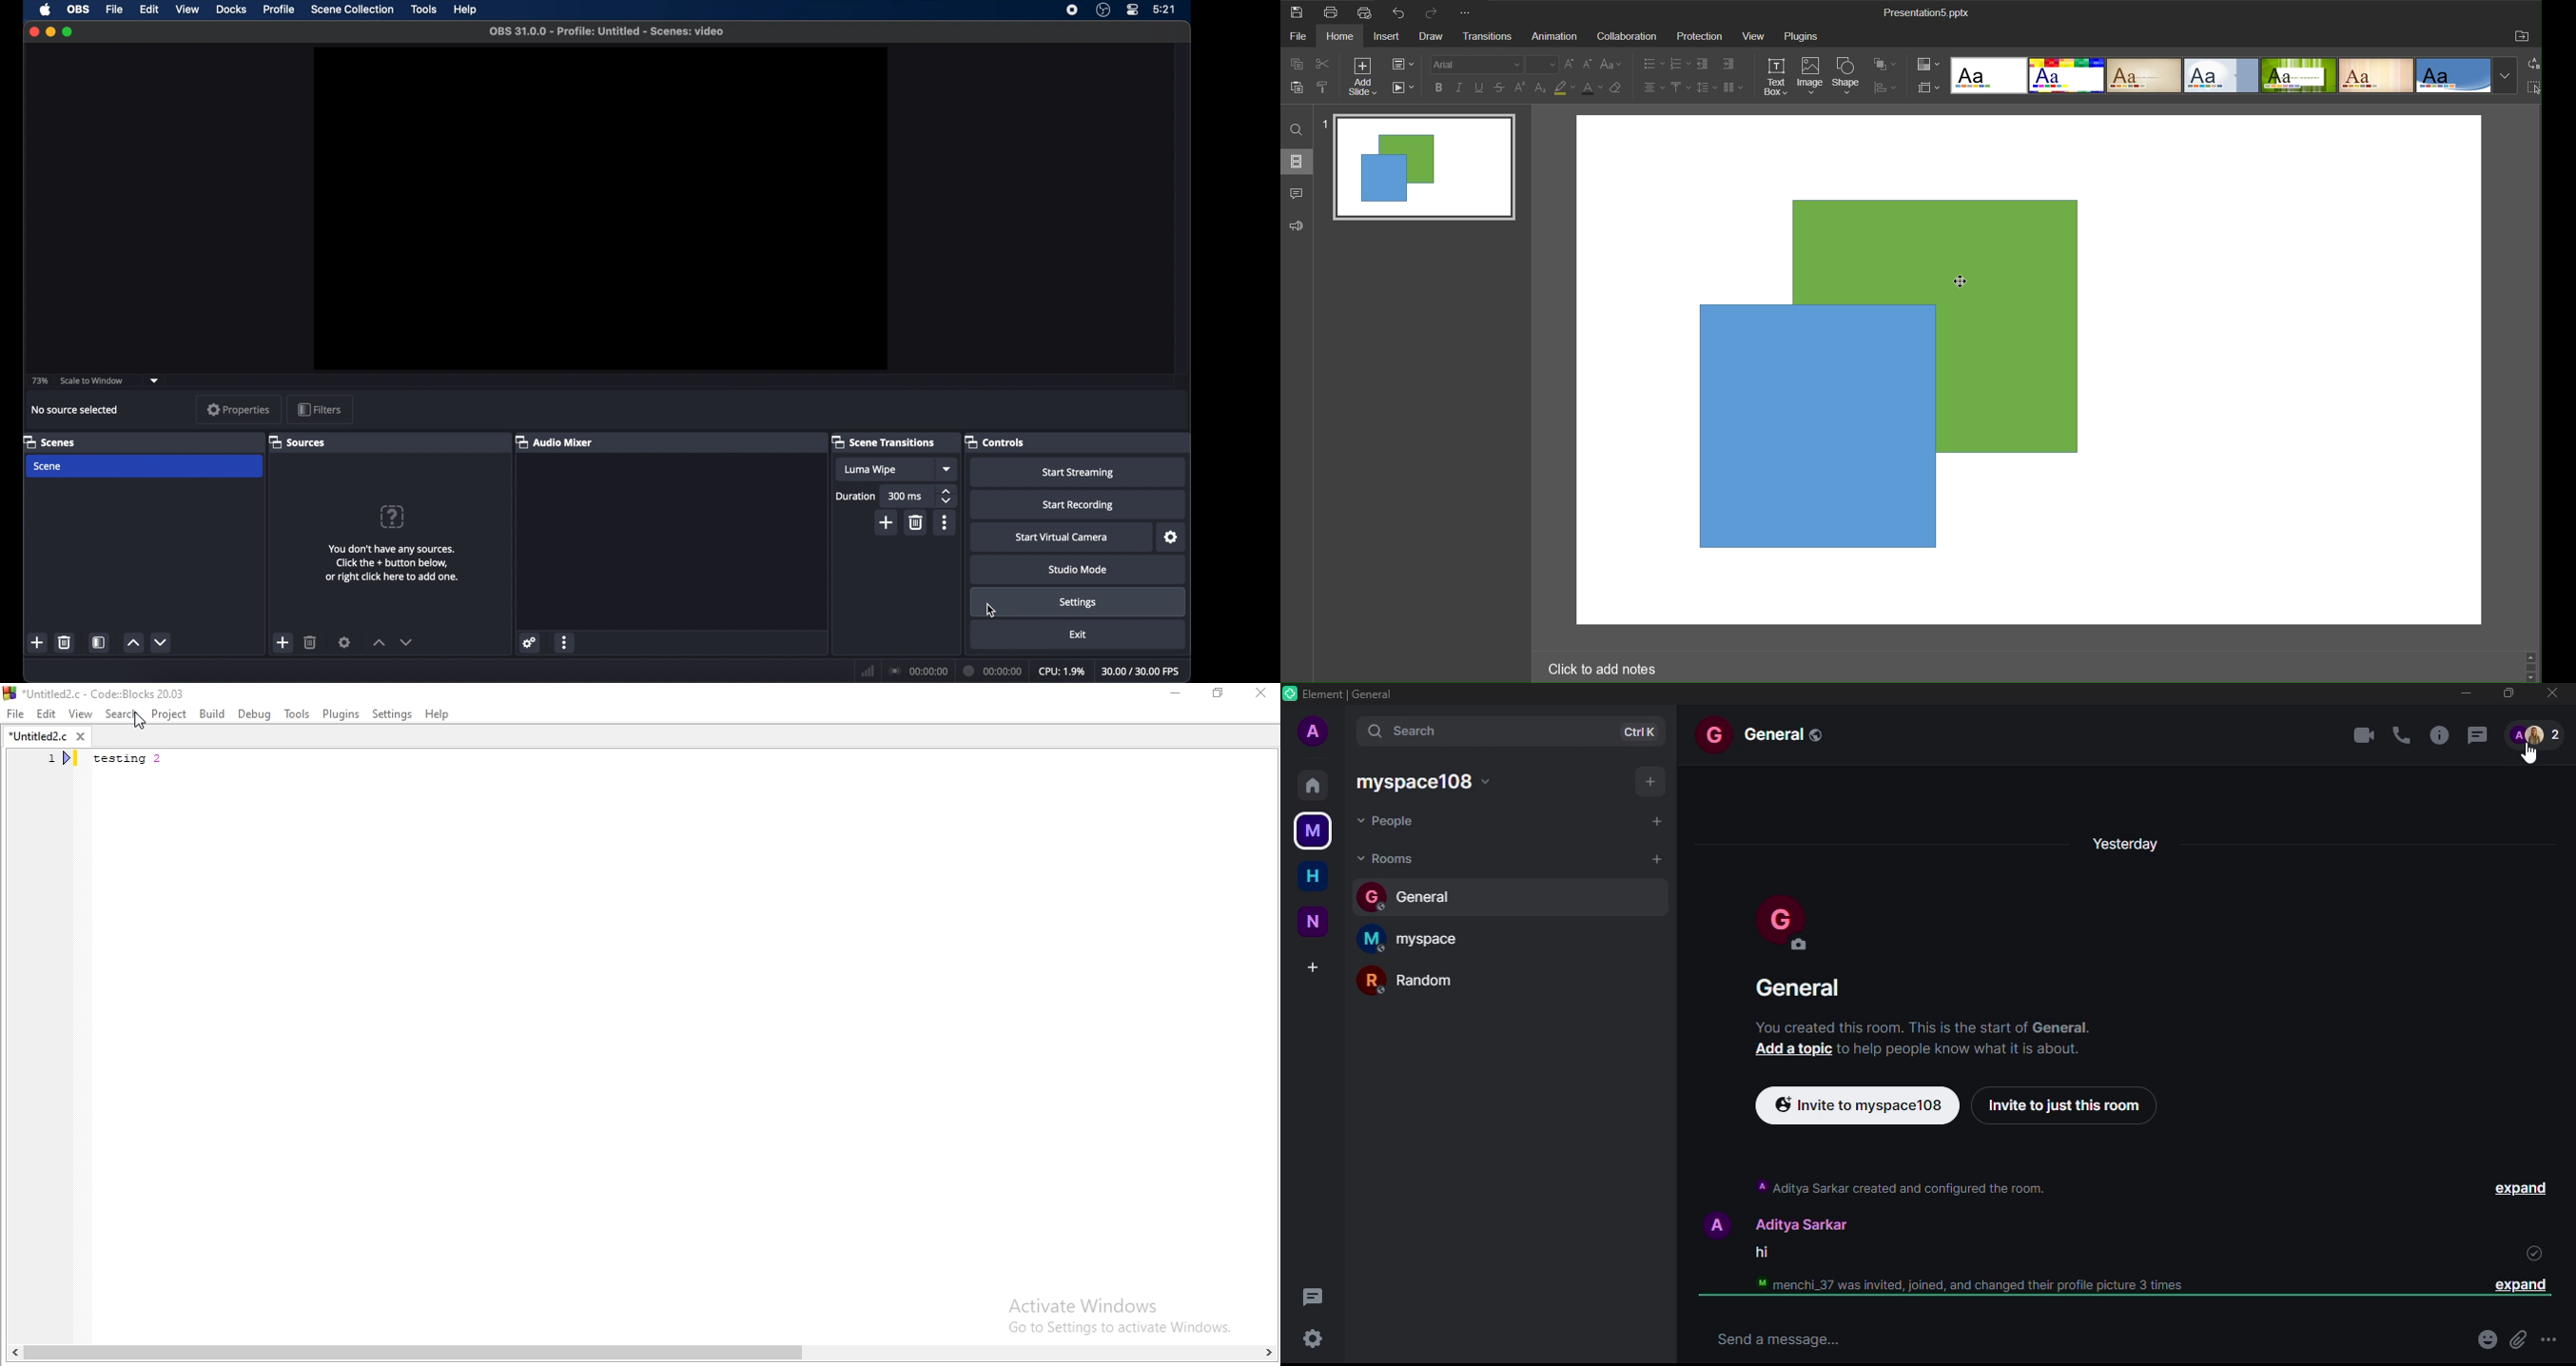 This screenshot has width=2576, height=1372. Describe the element at coordinates (1803, 36) in the screenshot. I see `Plugins` at that location.